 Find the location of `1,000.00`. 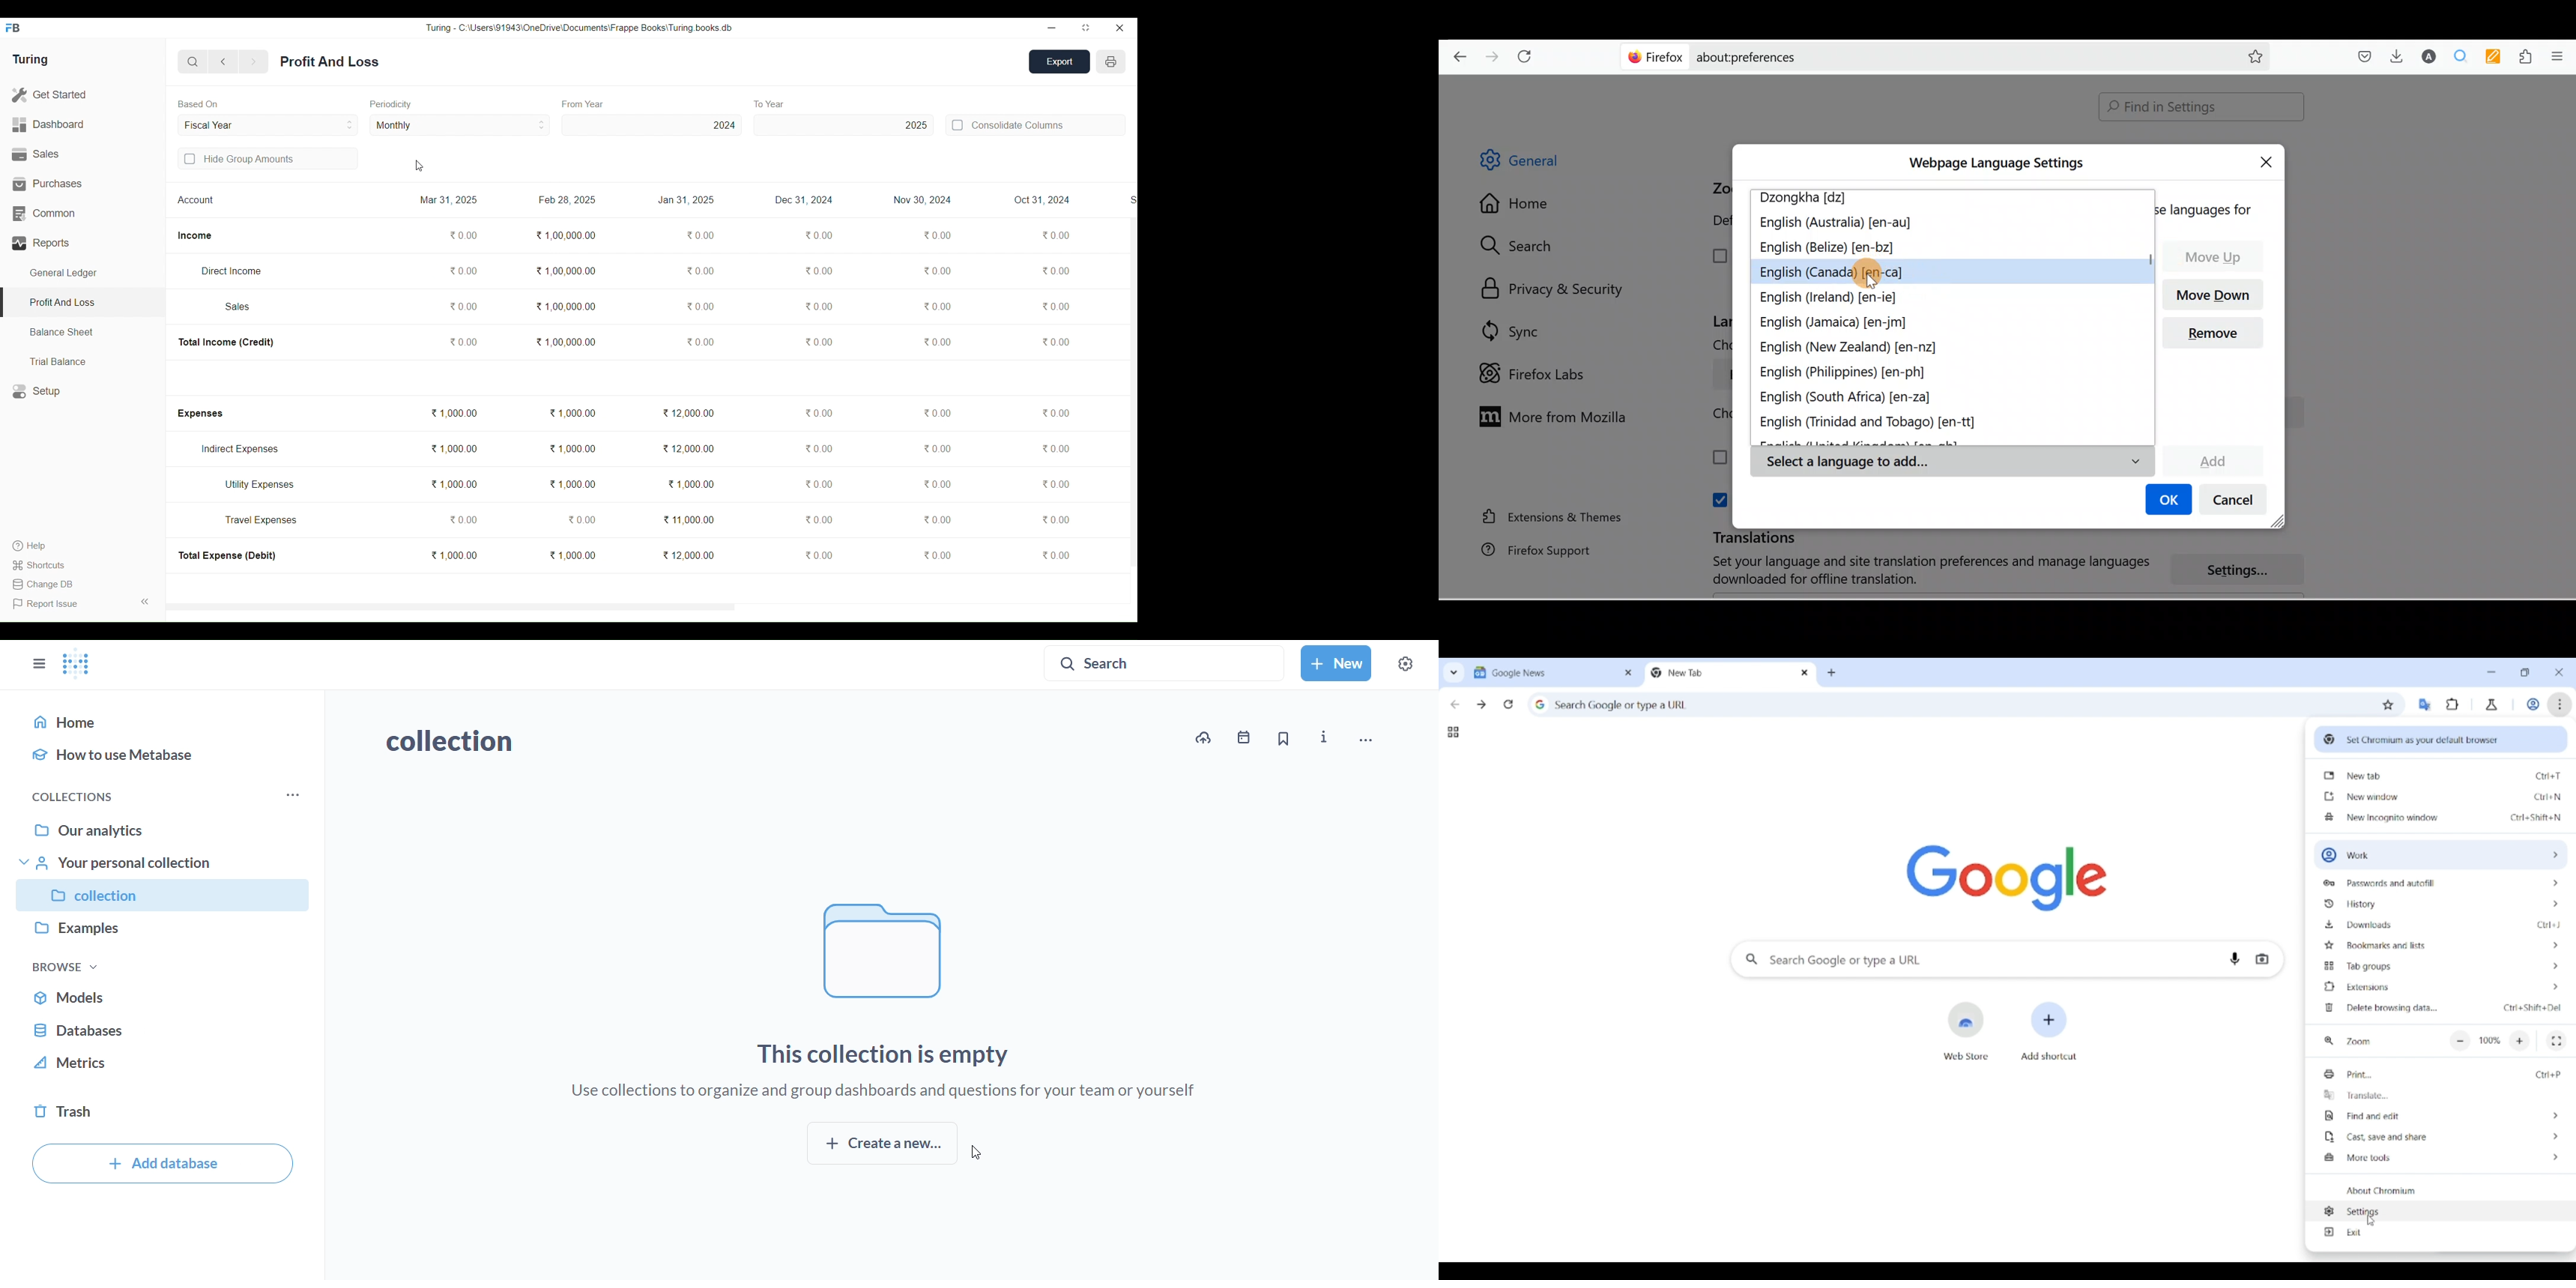

1,000.00 is located at coordinates (453, 449).